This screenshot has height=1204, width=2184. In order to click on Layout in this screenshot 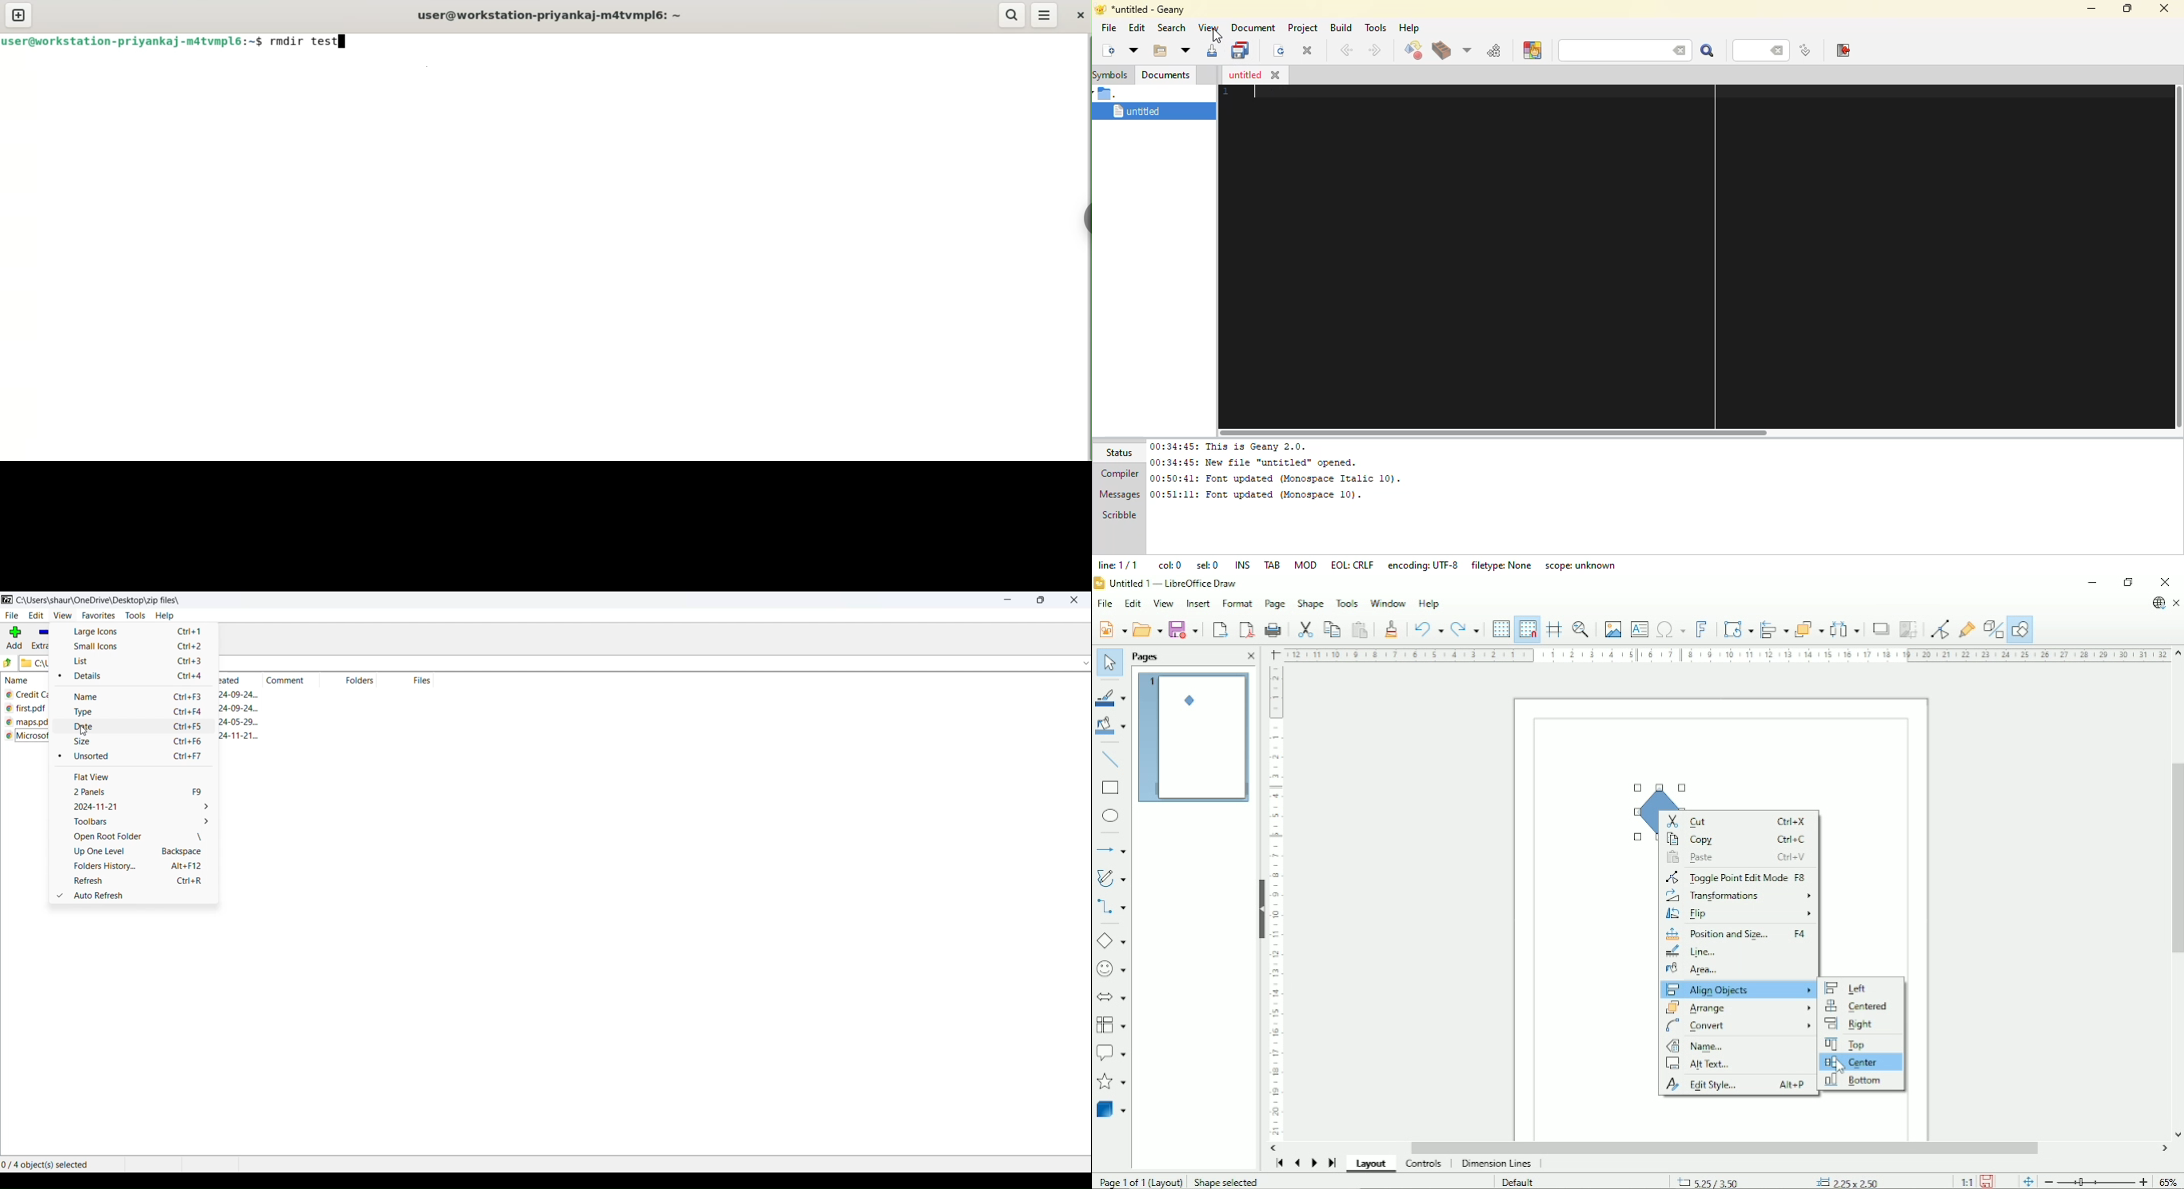, I will do `click(1371, 1165)`.